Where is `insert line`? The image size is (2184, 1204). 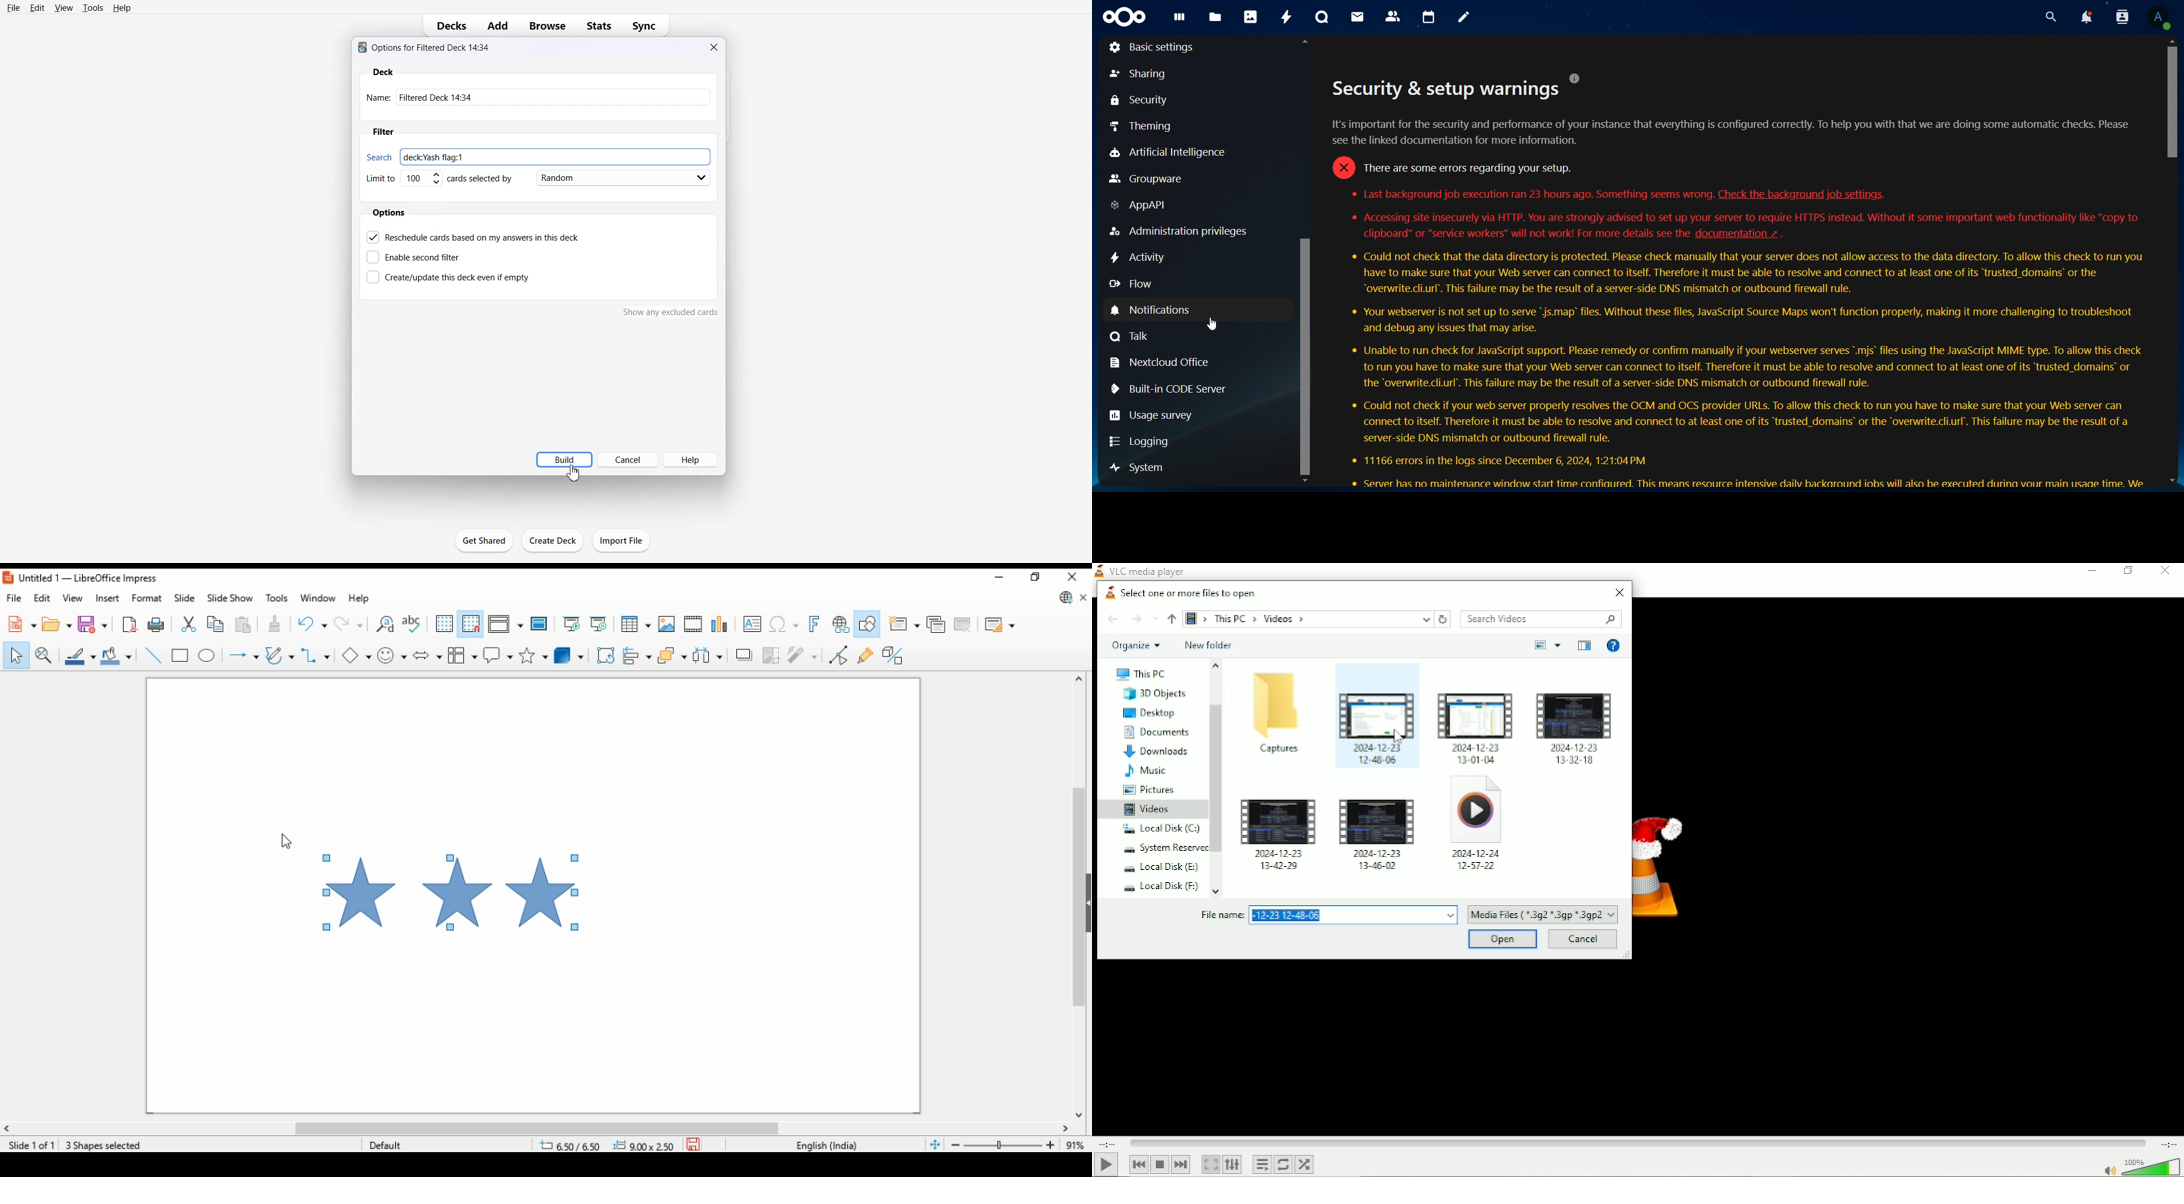 insert line is located at coordinates (153, 656).